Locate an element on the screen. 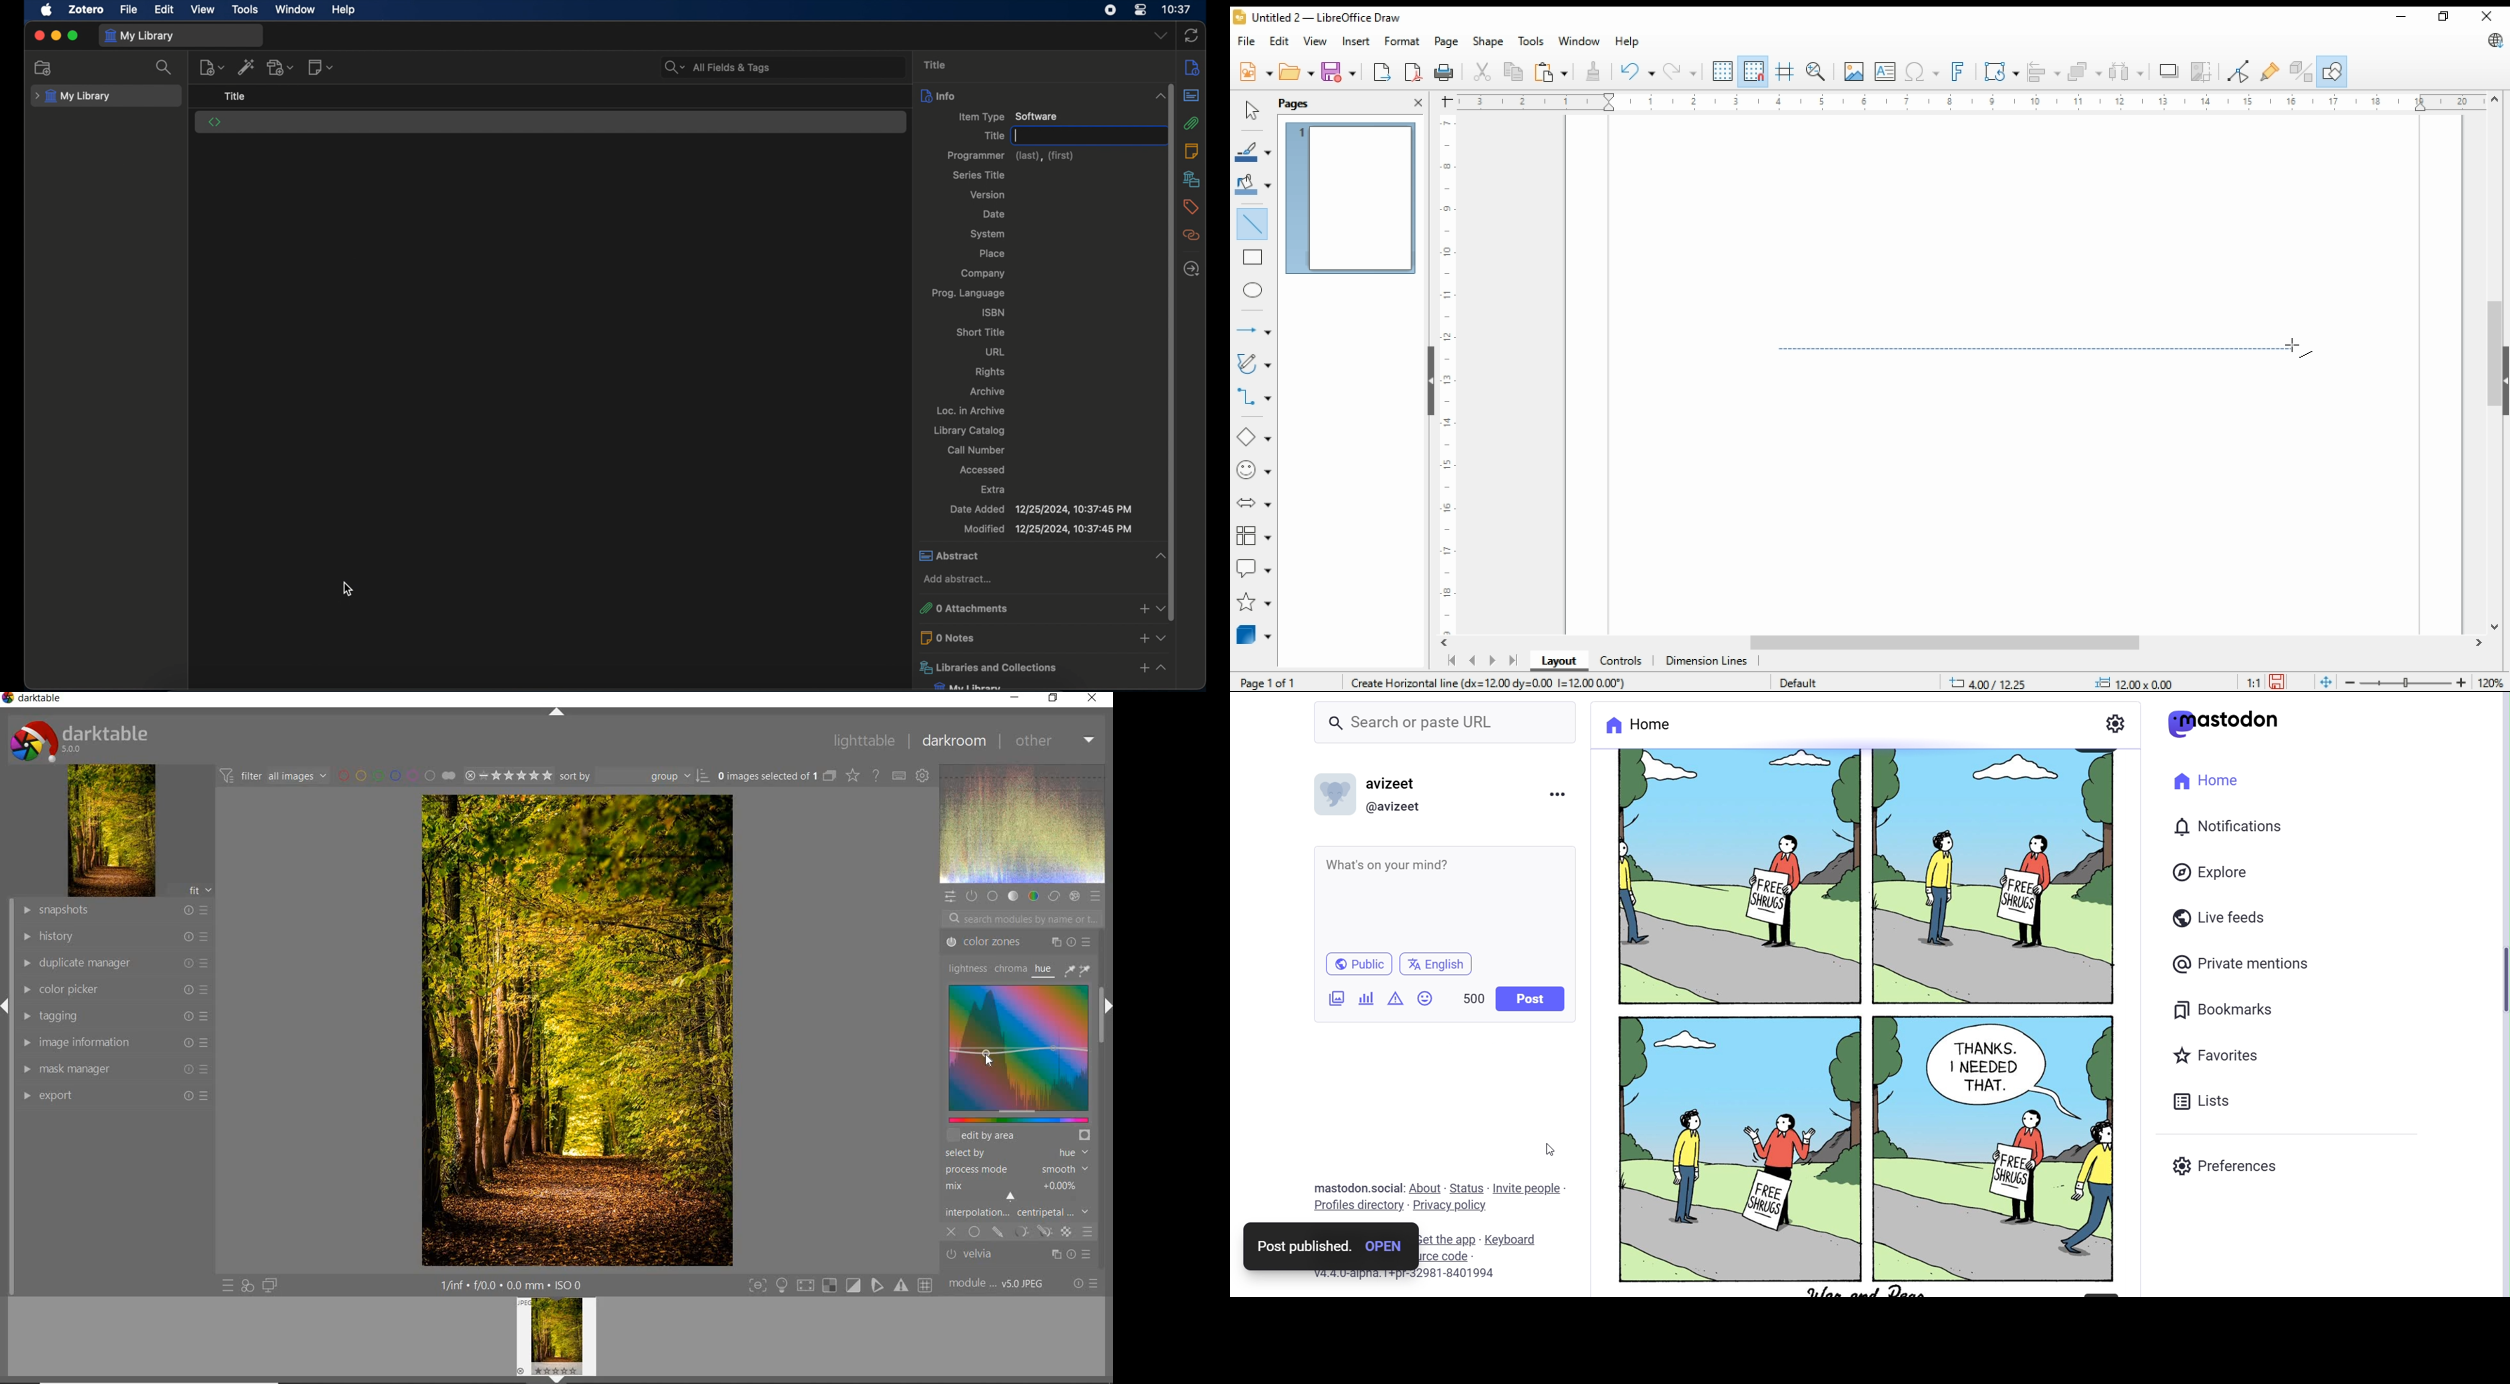 The image size is (2520, 1400). tools is located at coordinates (245, 10).